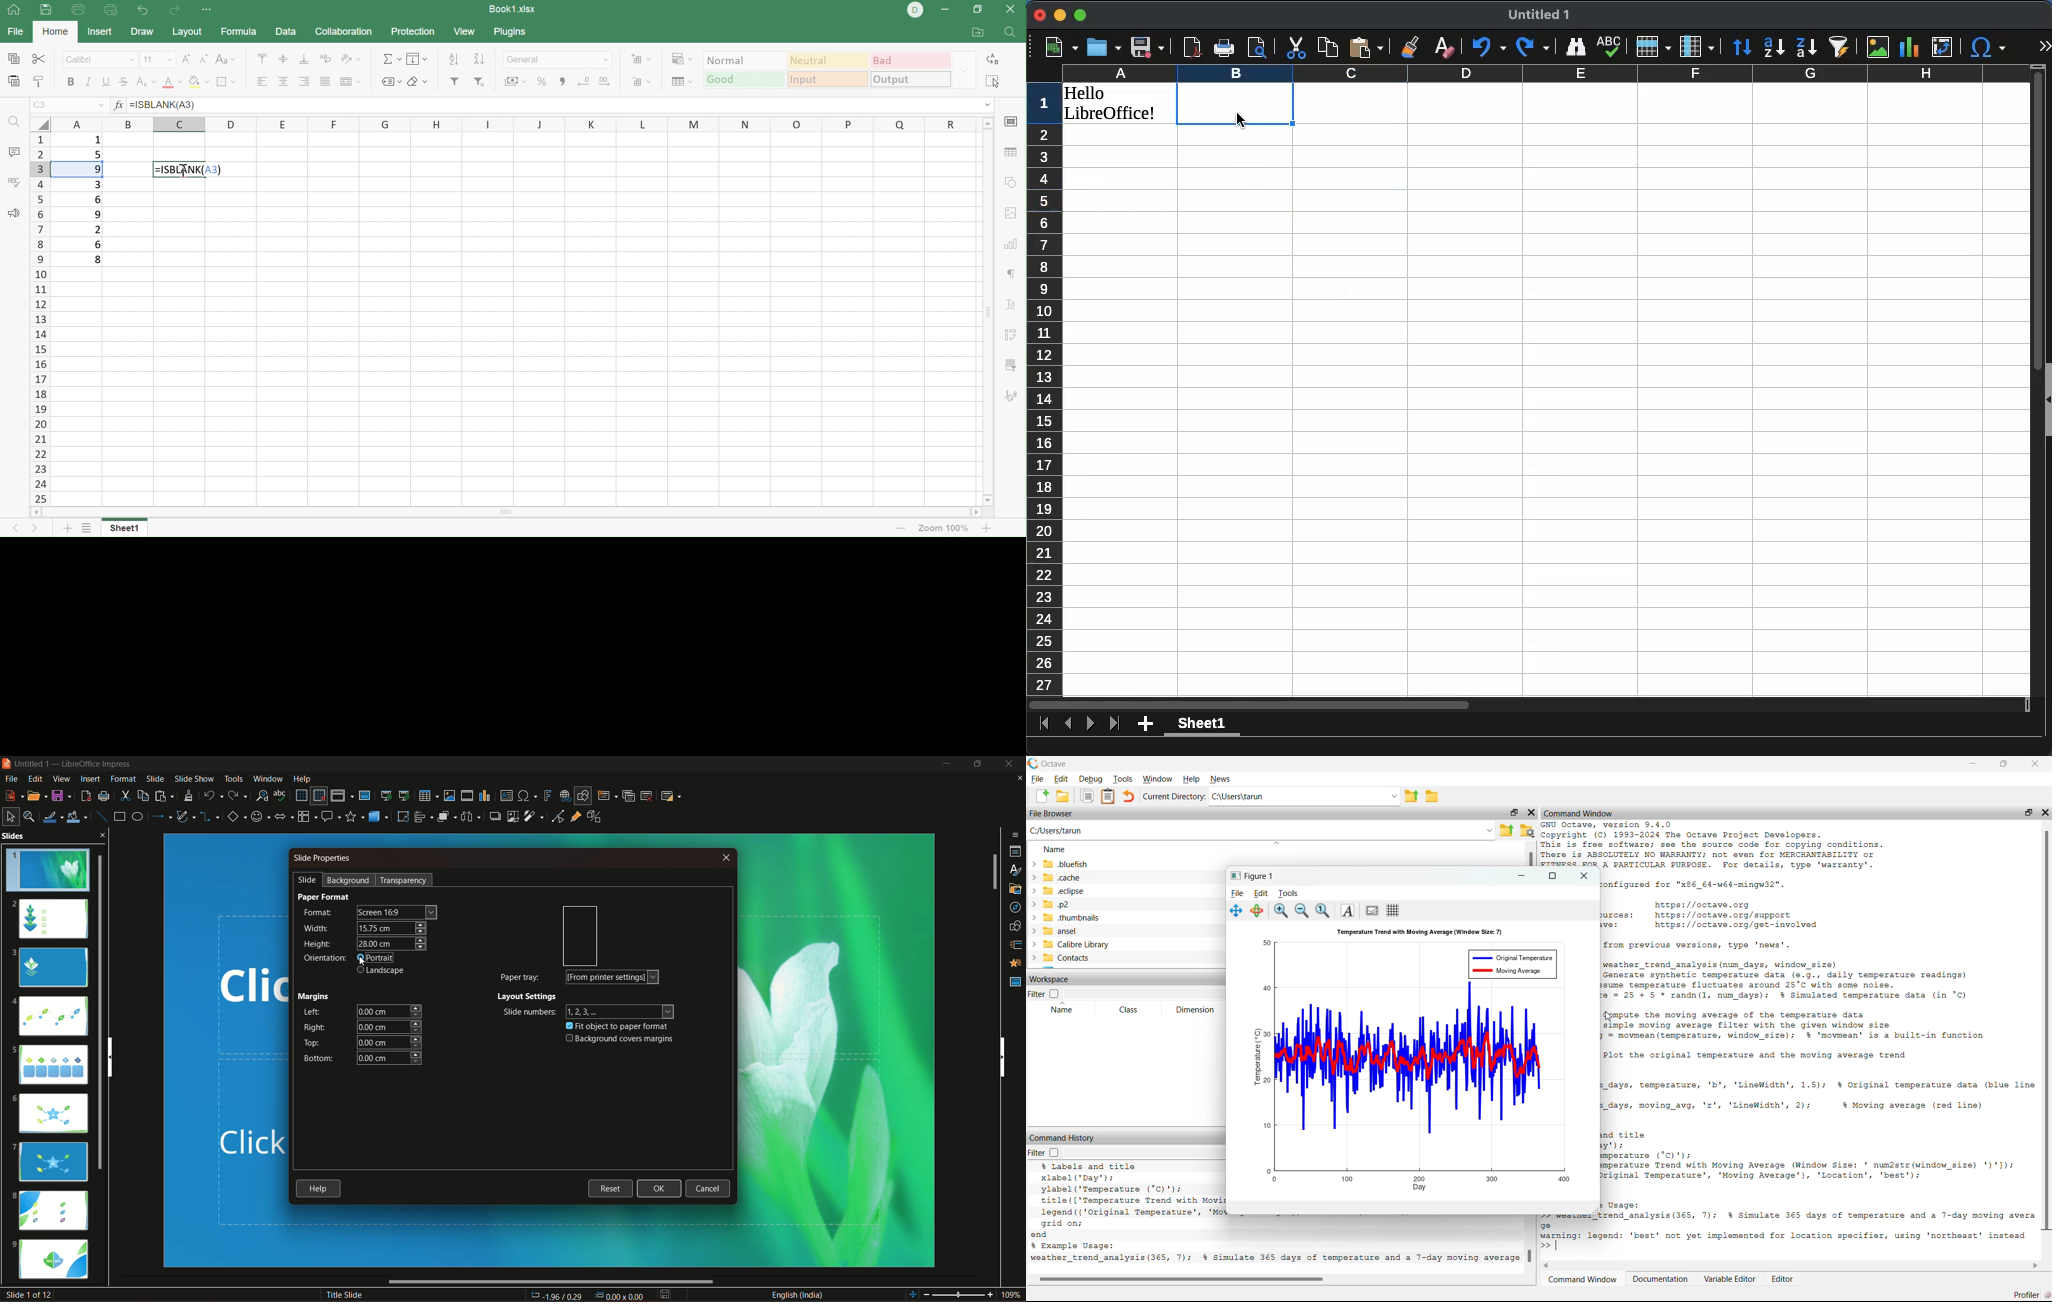  What do you see at coordinates (1009, 764) in the screenshot?
I see `close` at bounding box center [1009, 764].